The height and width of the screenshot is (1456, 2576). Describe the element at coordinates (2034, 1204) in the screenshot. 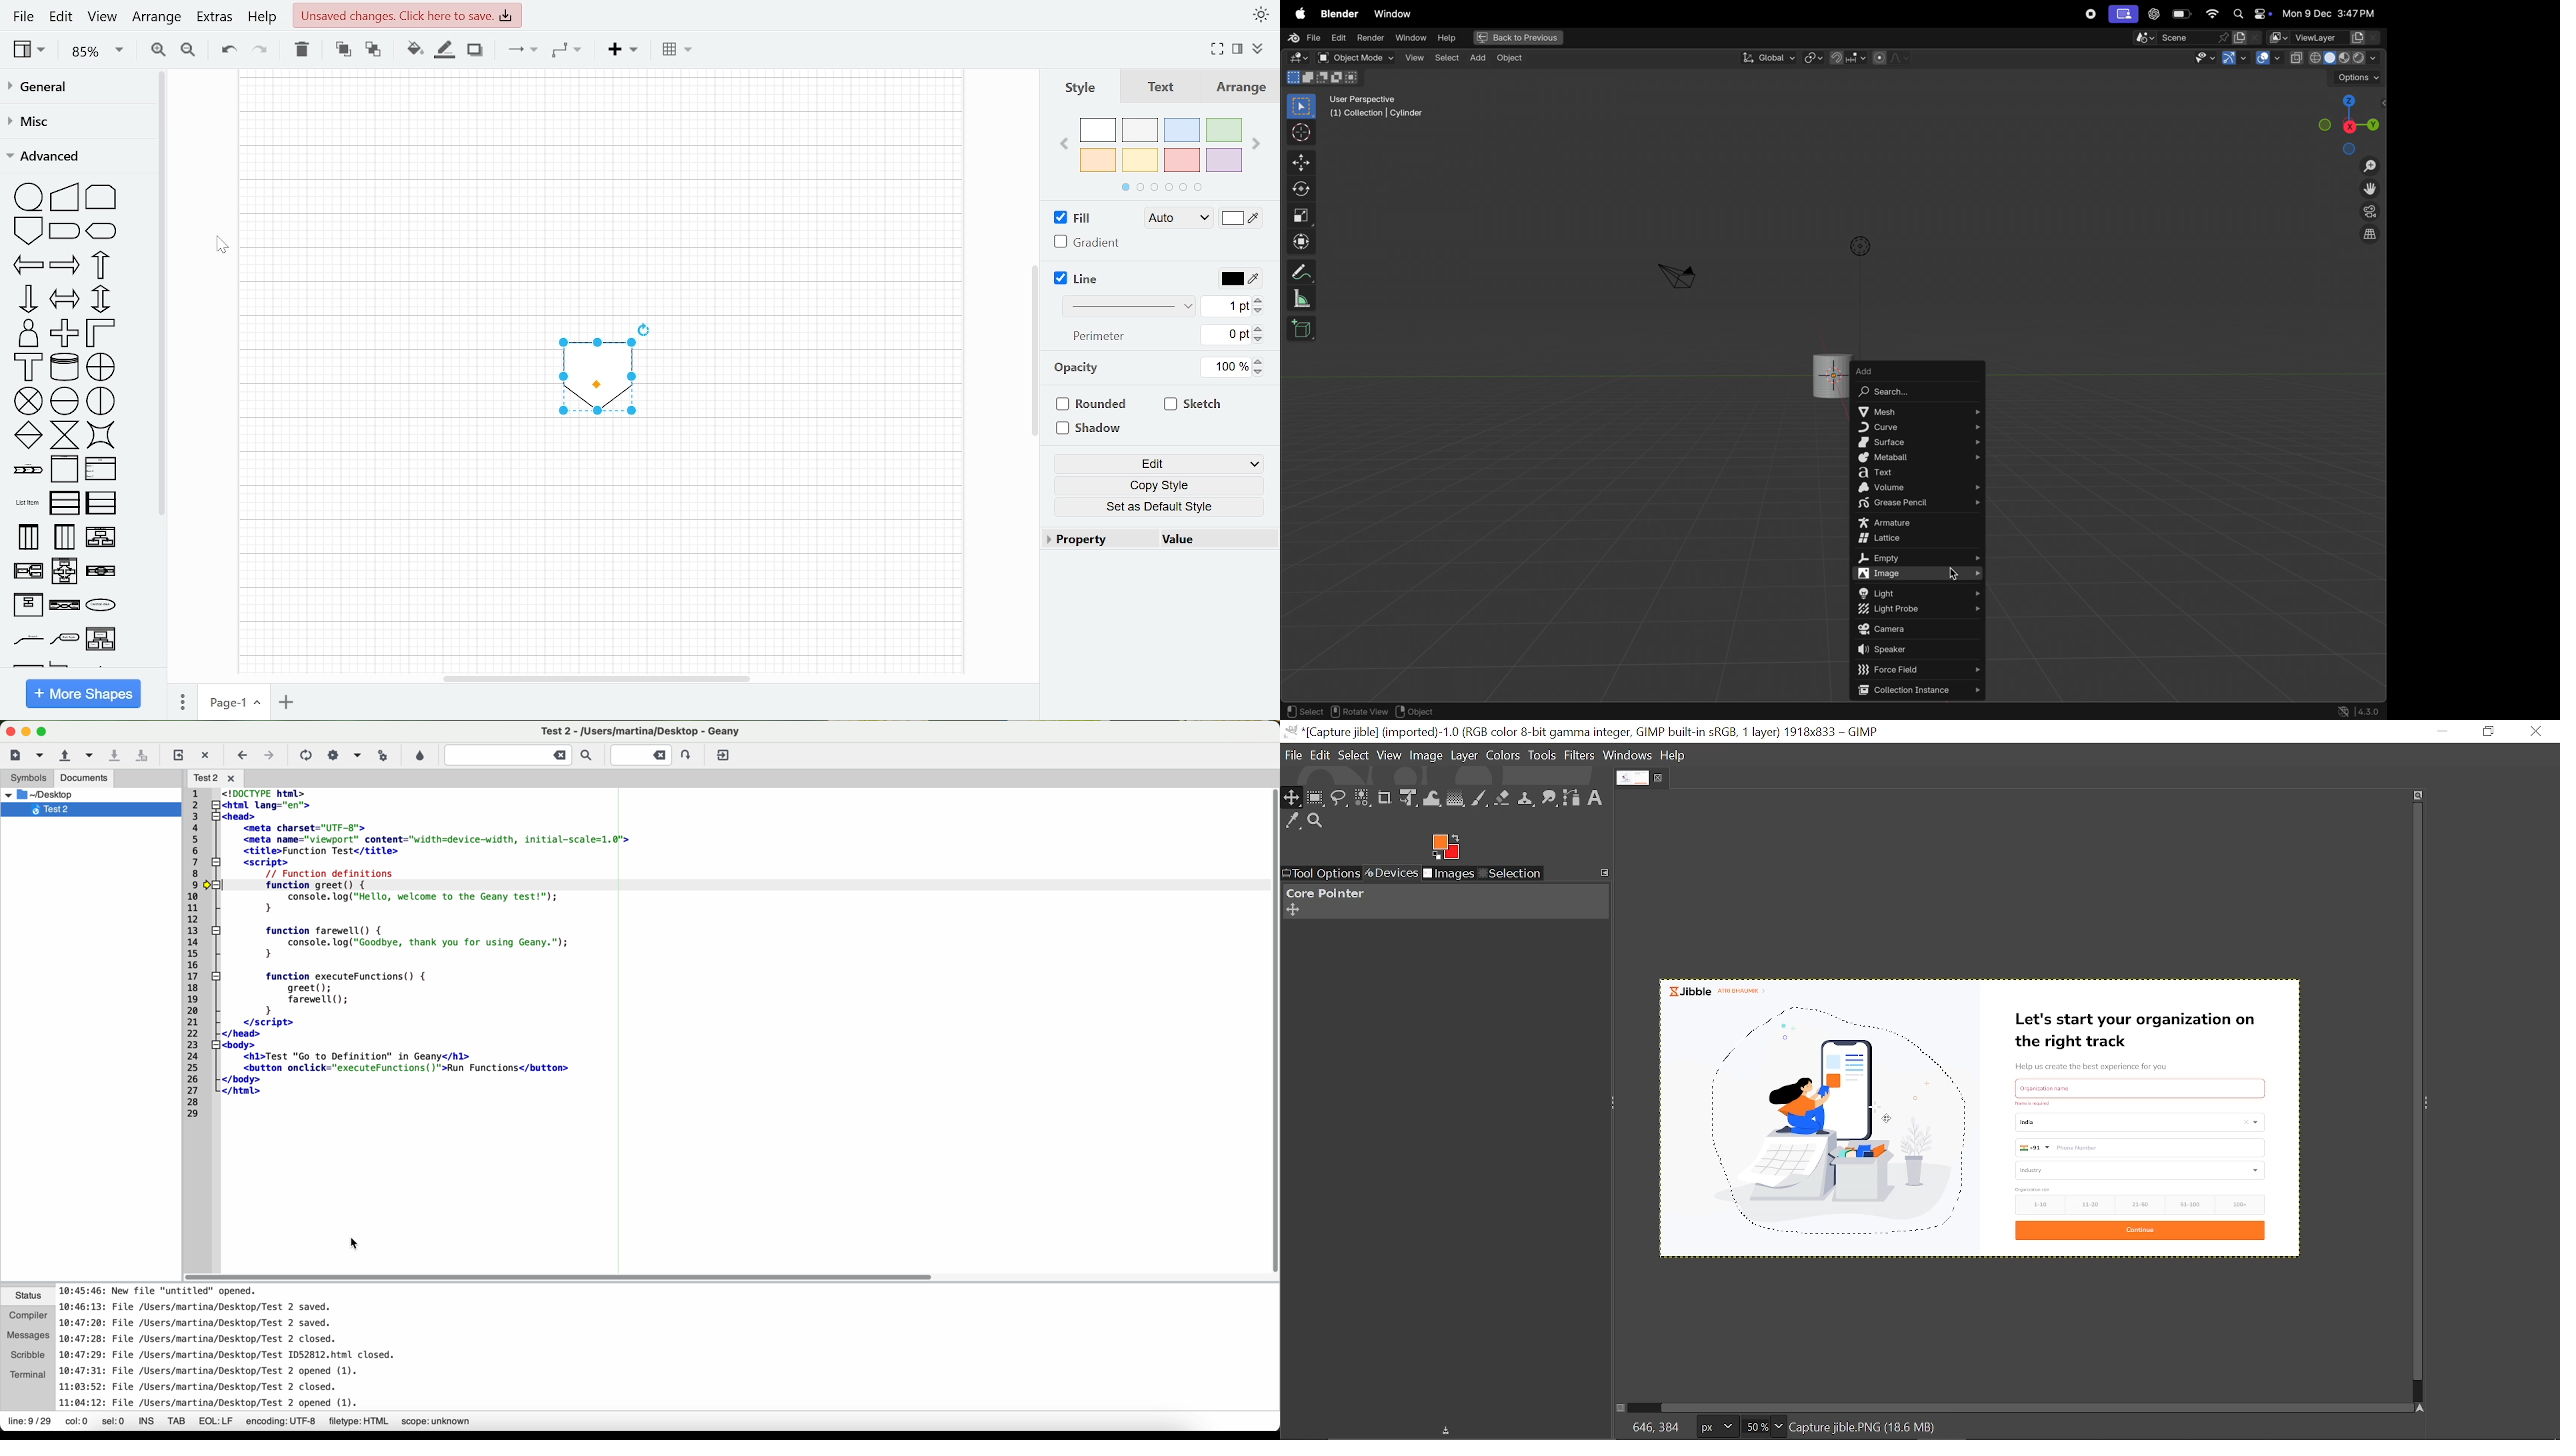

I see `1-10` at that location.